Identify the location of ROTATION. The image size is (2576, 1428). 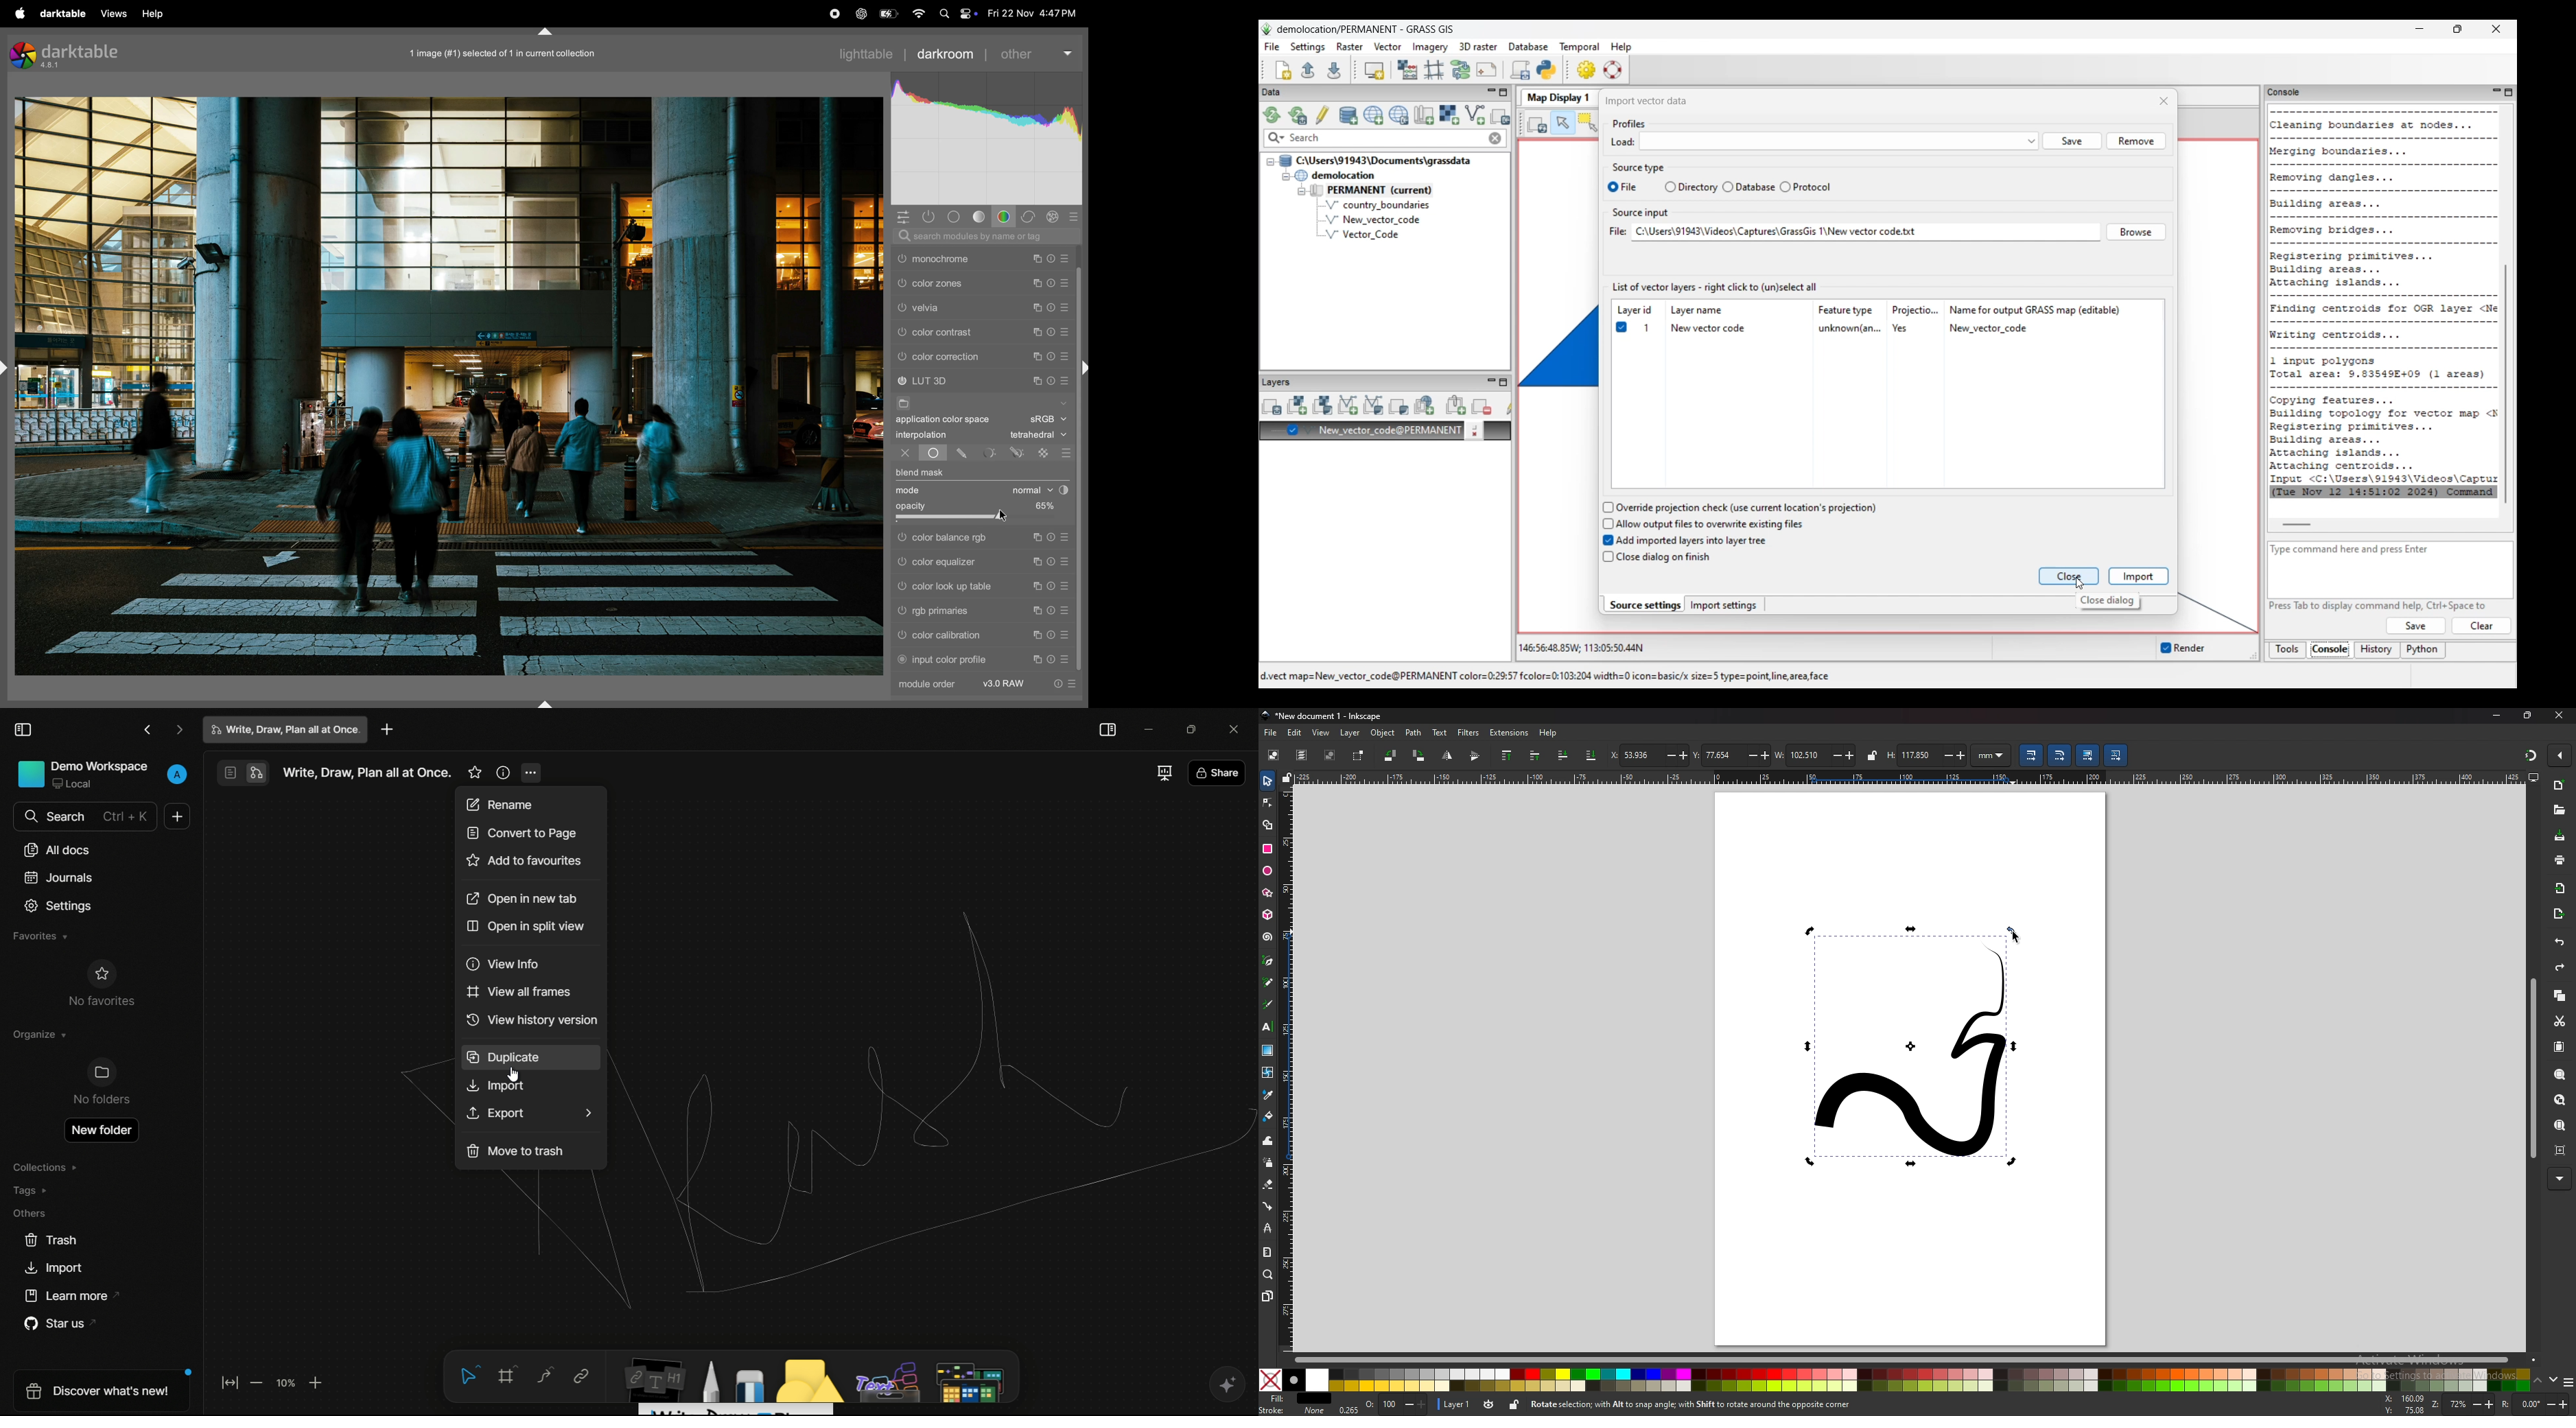
(2538, 1404).